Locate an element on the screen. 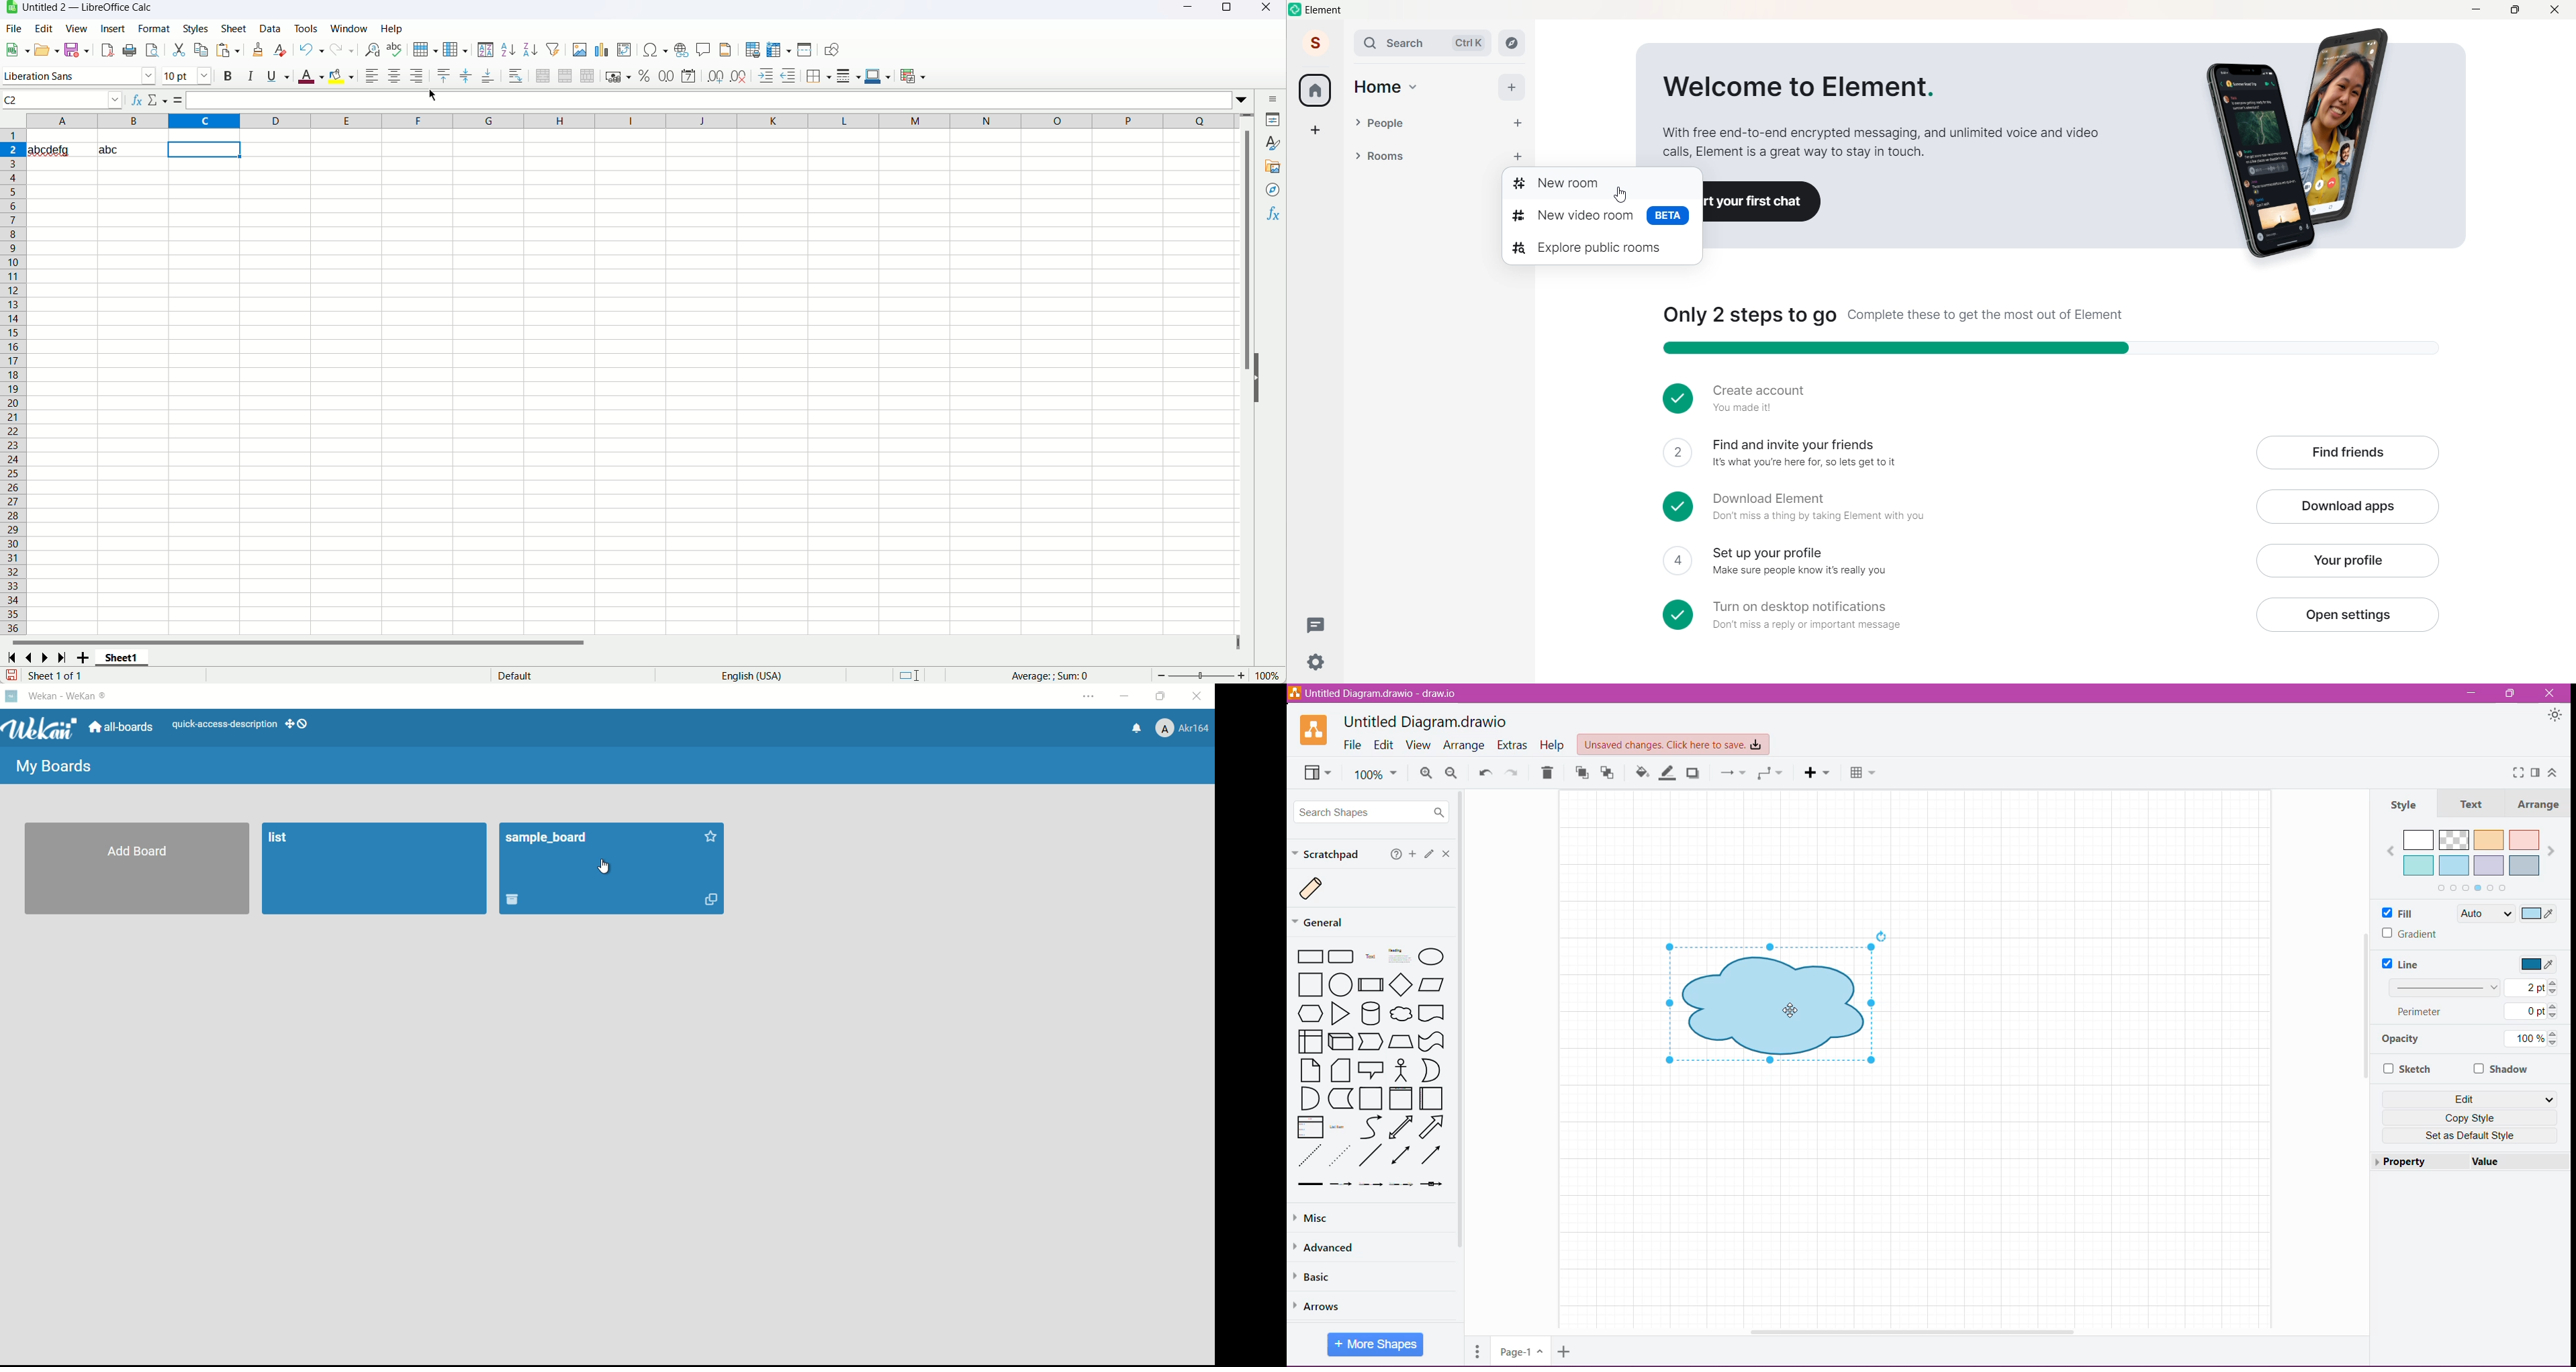  Style is located at coordinates (2406, 806).